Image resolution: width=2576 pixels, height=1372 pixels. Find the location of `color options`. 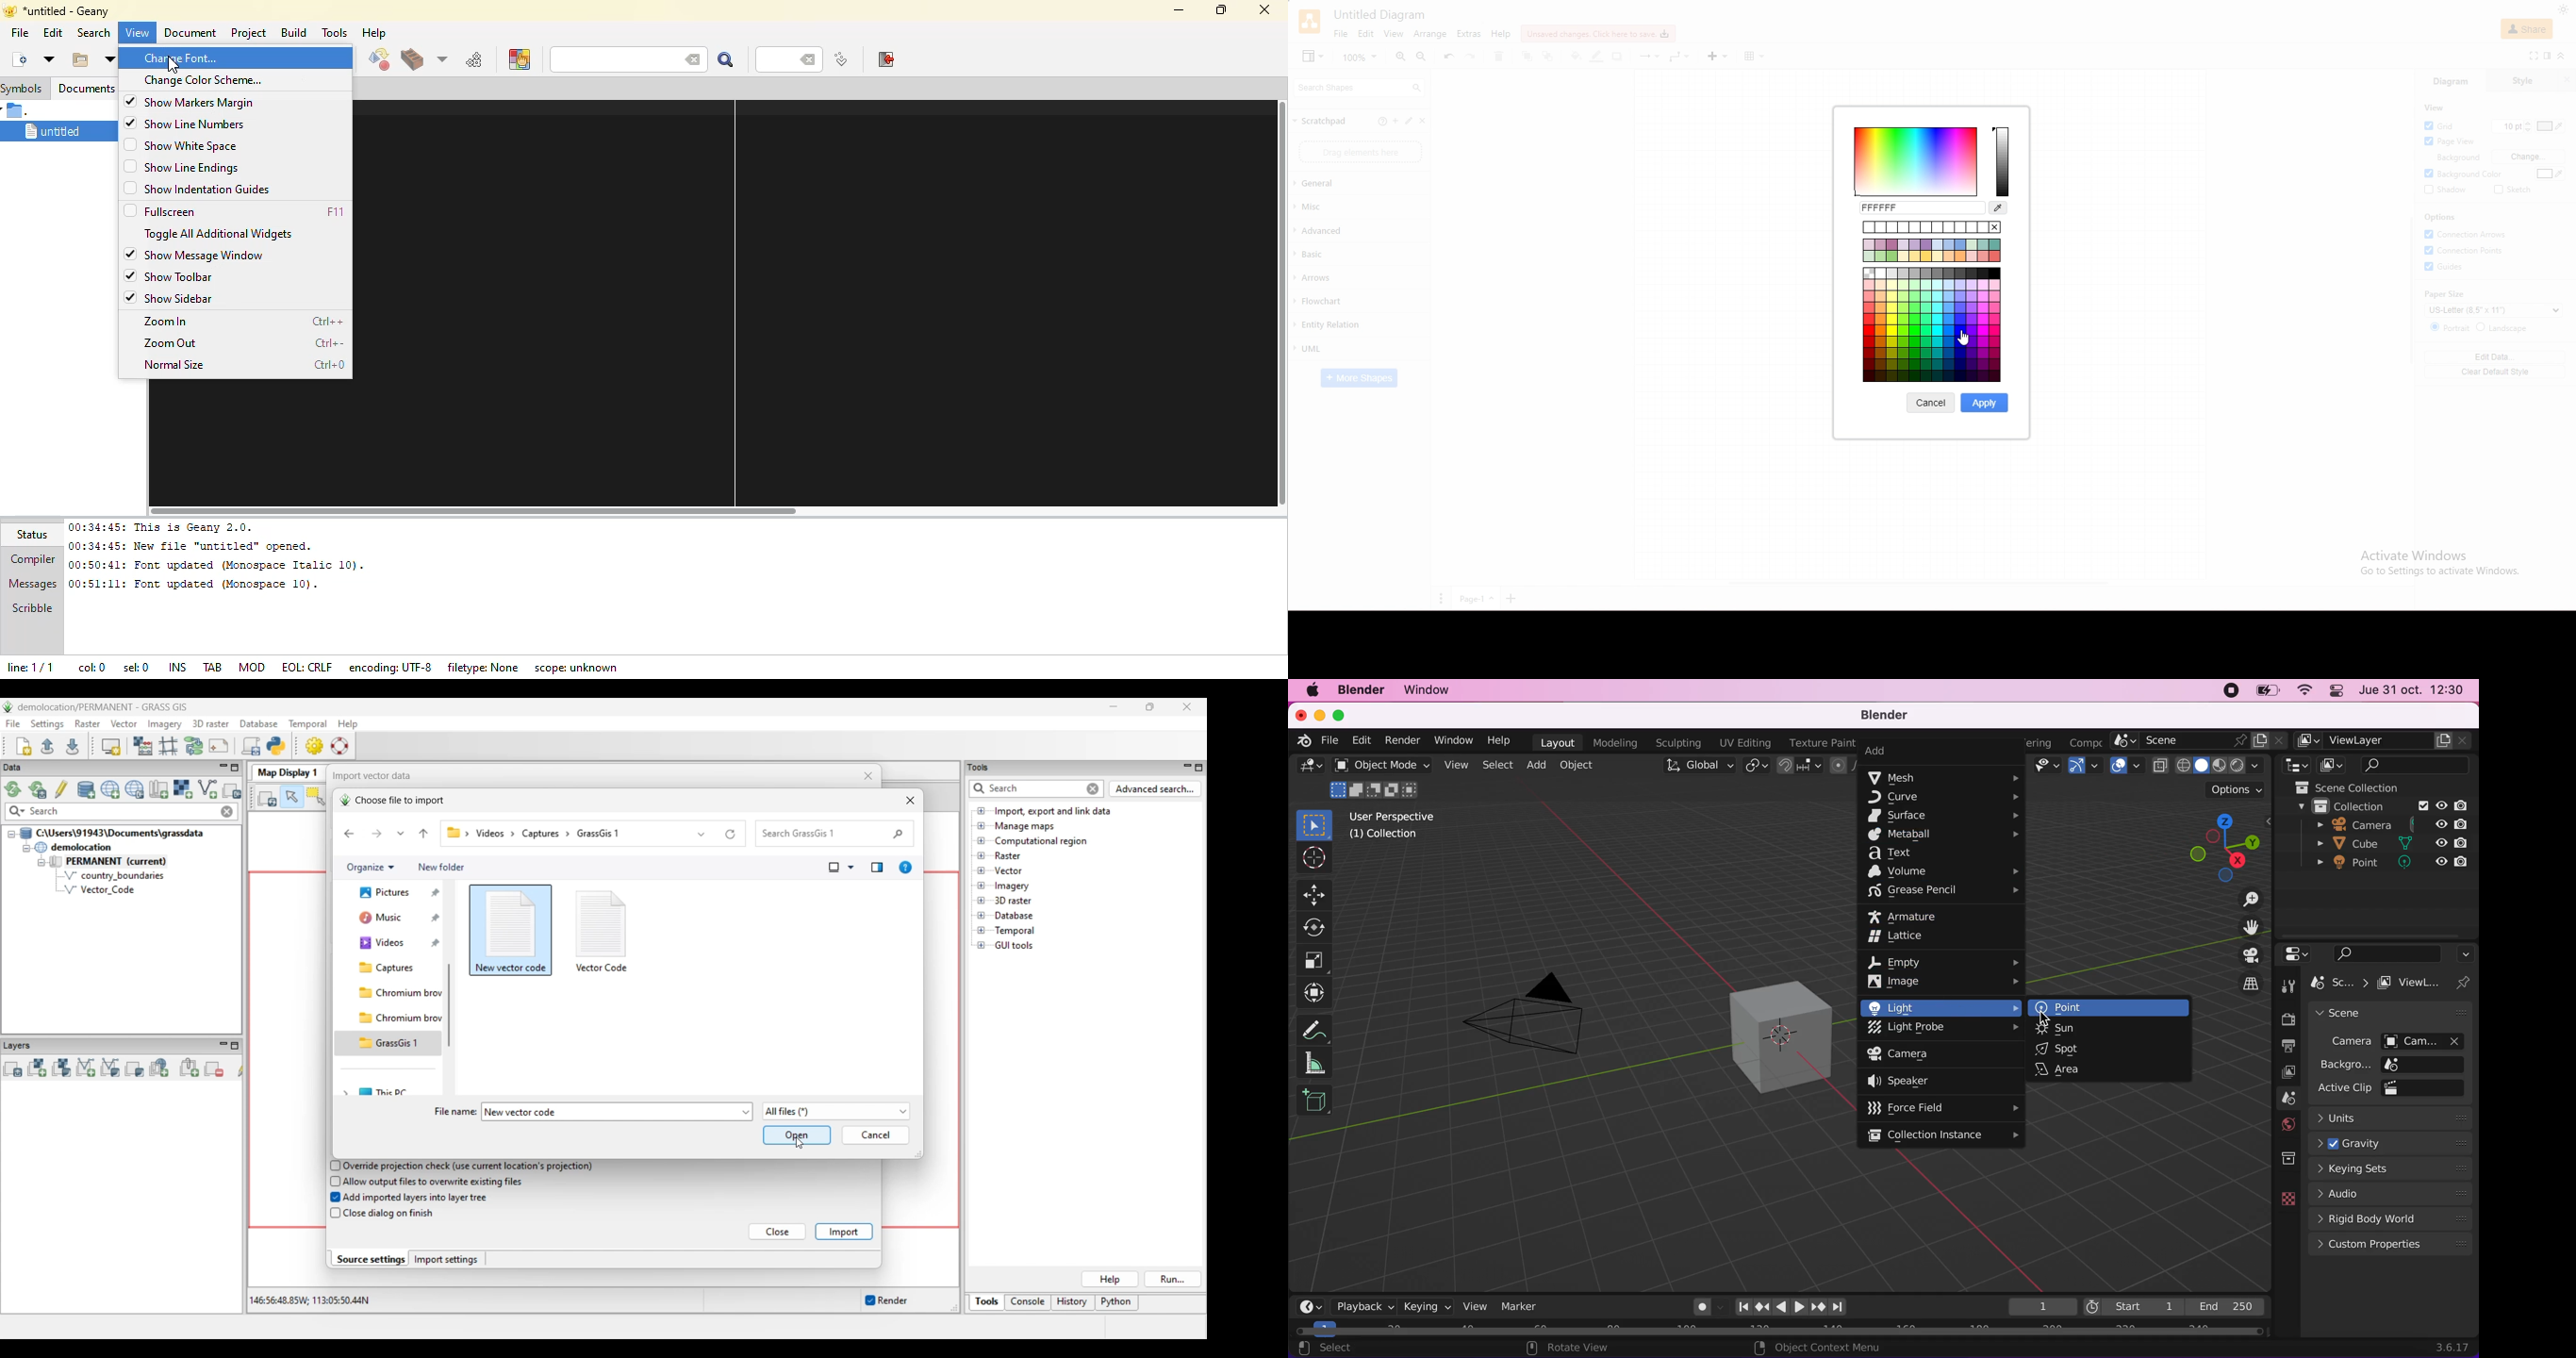

color options is located at coordinates (1991, 339).